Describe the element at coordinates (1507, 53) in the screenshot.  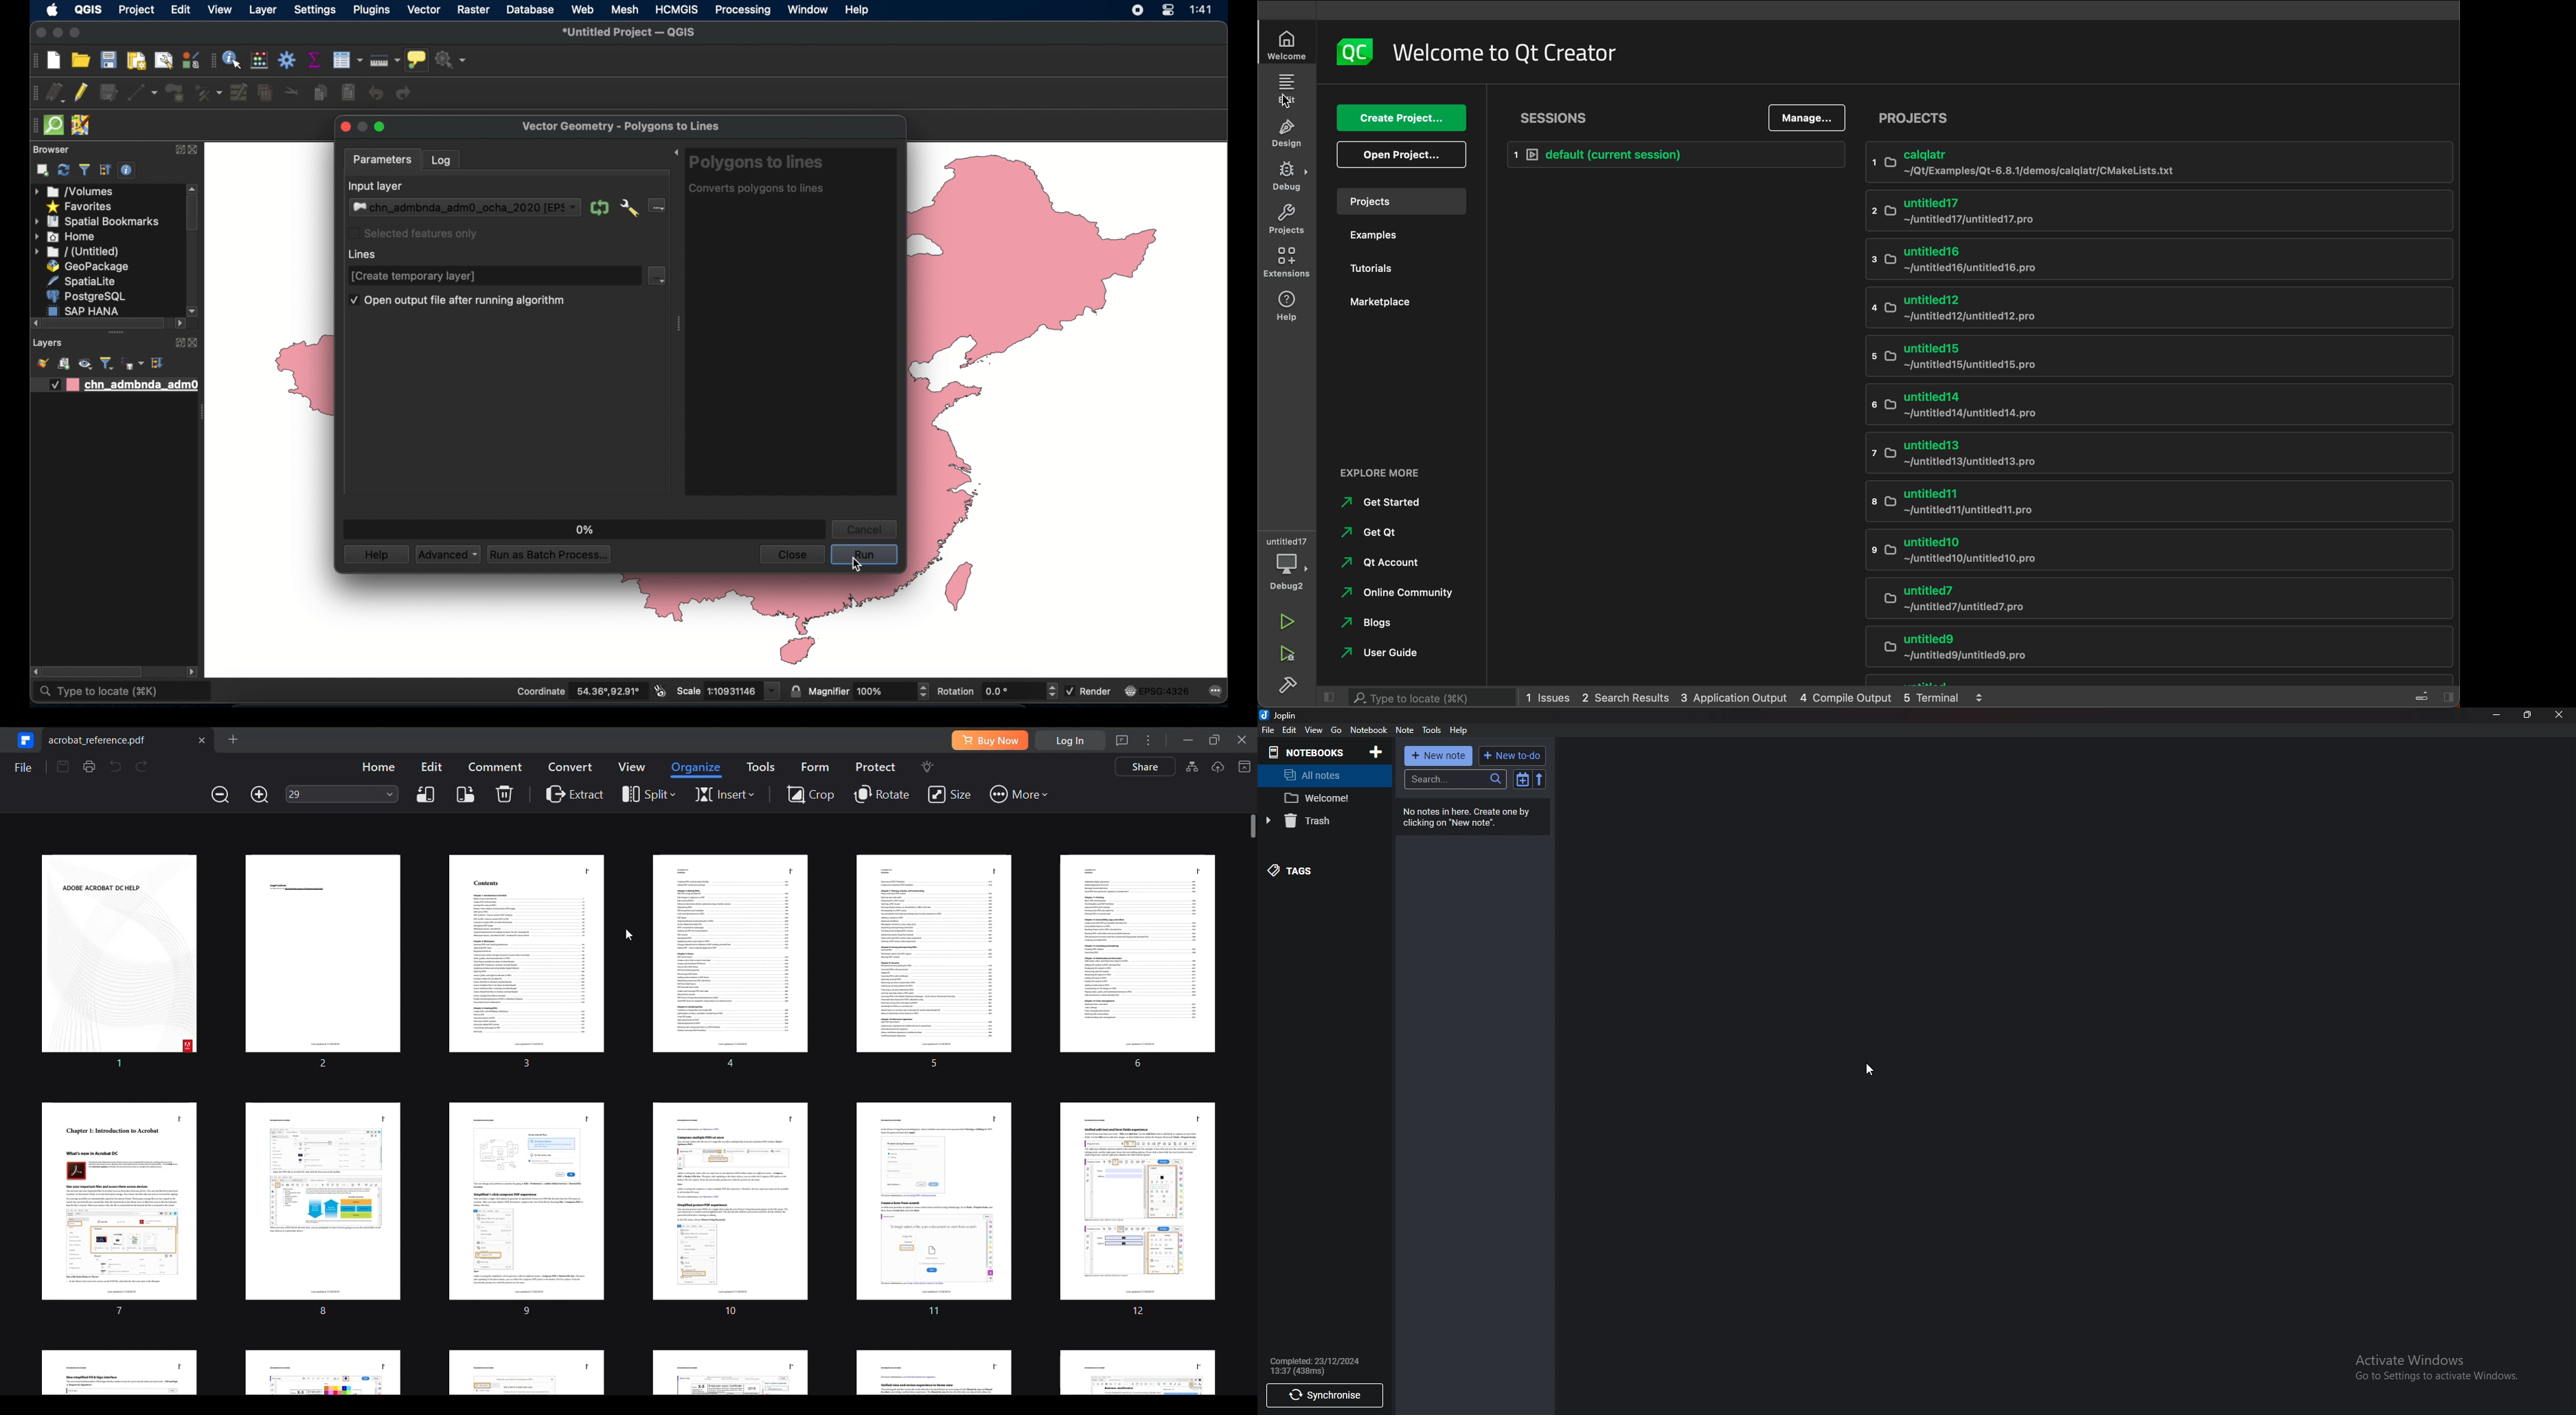
I see `welcome to Qt` at that location.